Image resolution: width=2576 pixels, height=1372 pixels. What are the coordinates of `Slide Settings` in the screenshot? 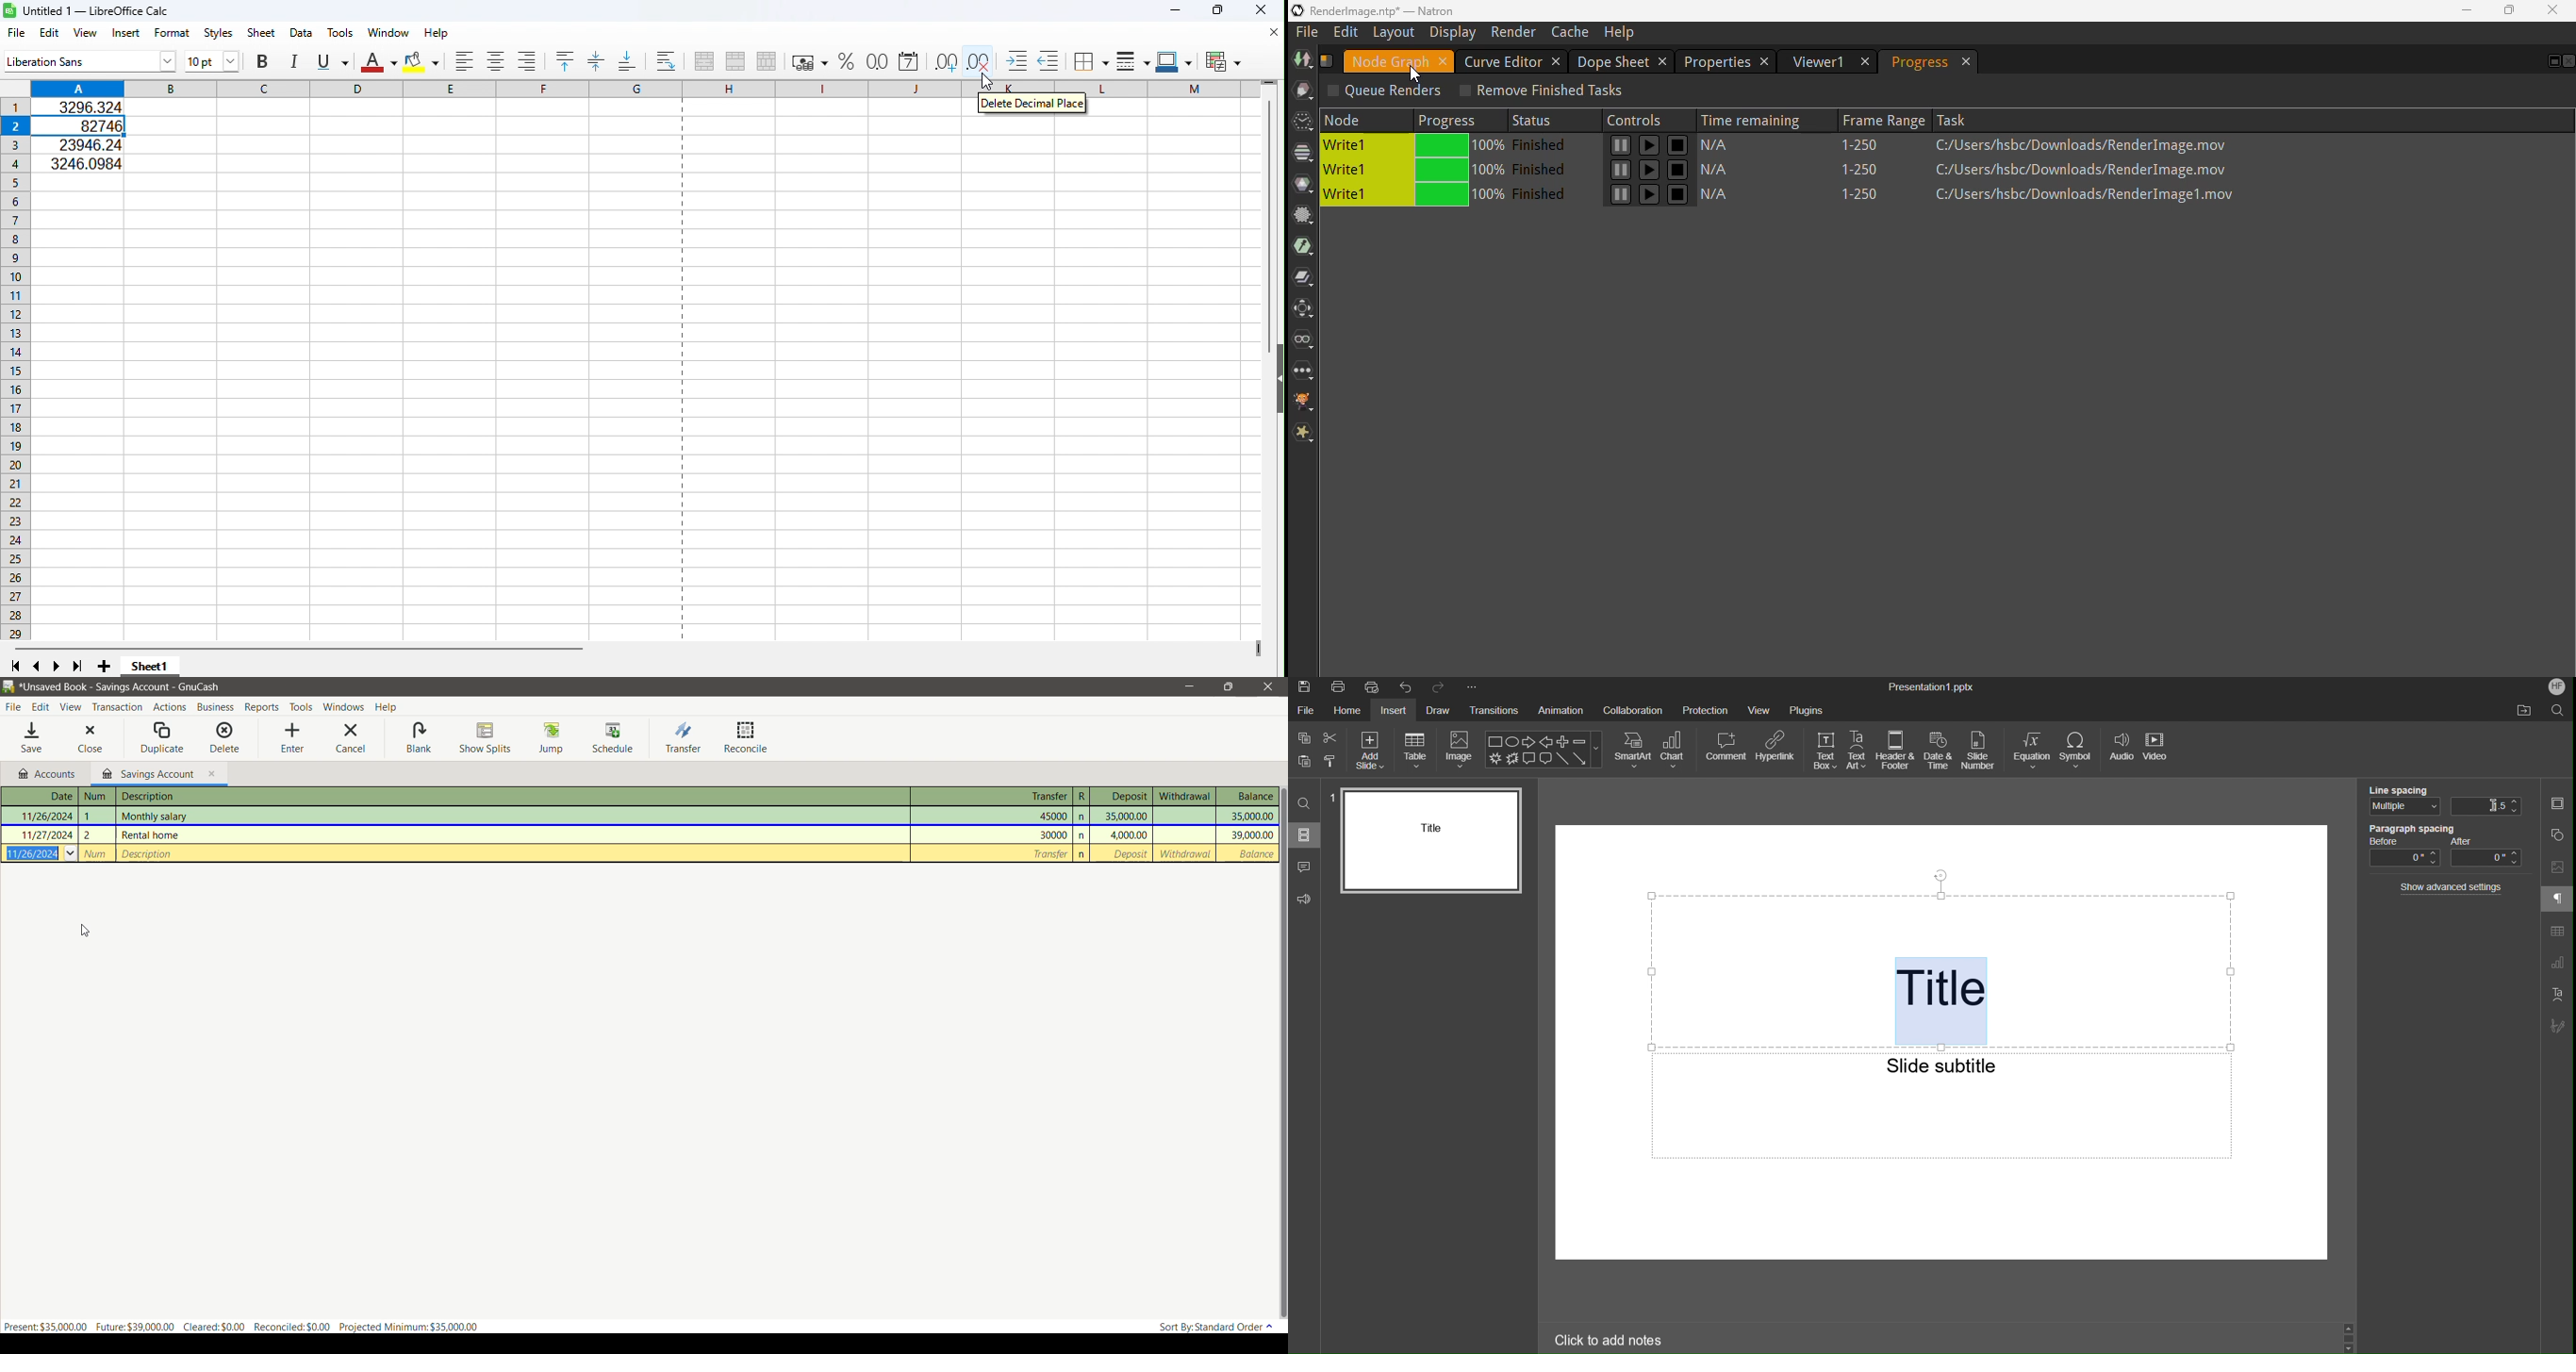 It's located at (2558, 806).